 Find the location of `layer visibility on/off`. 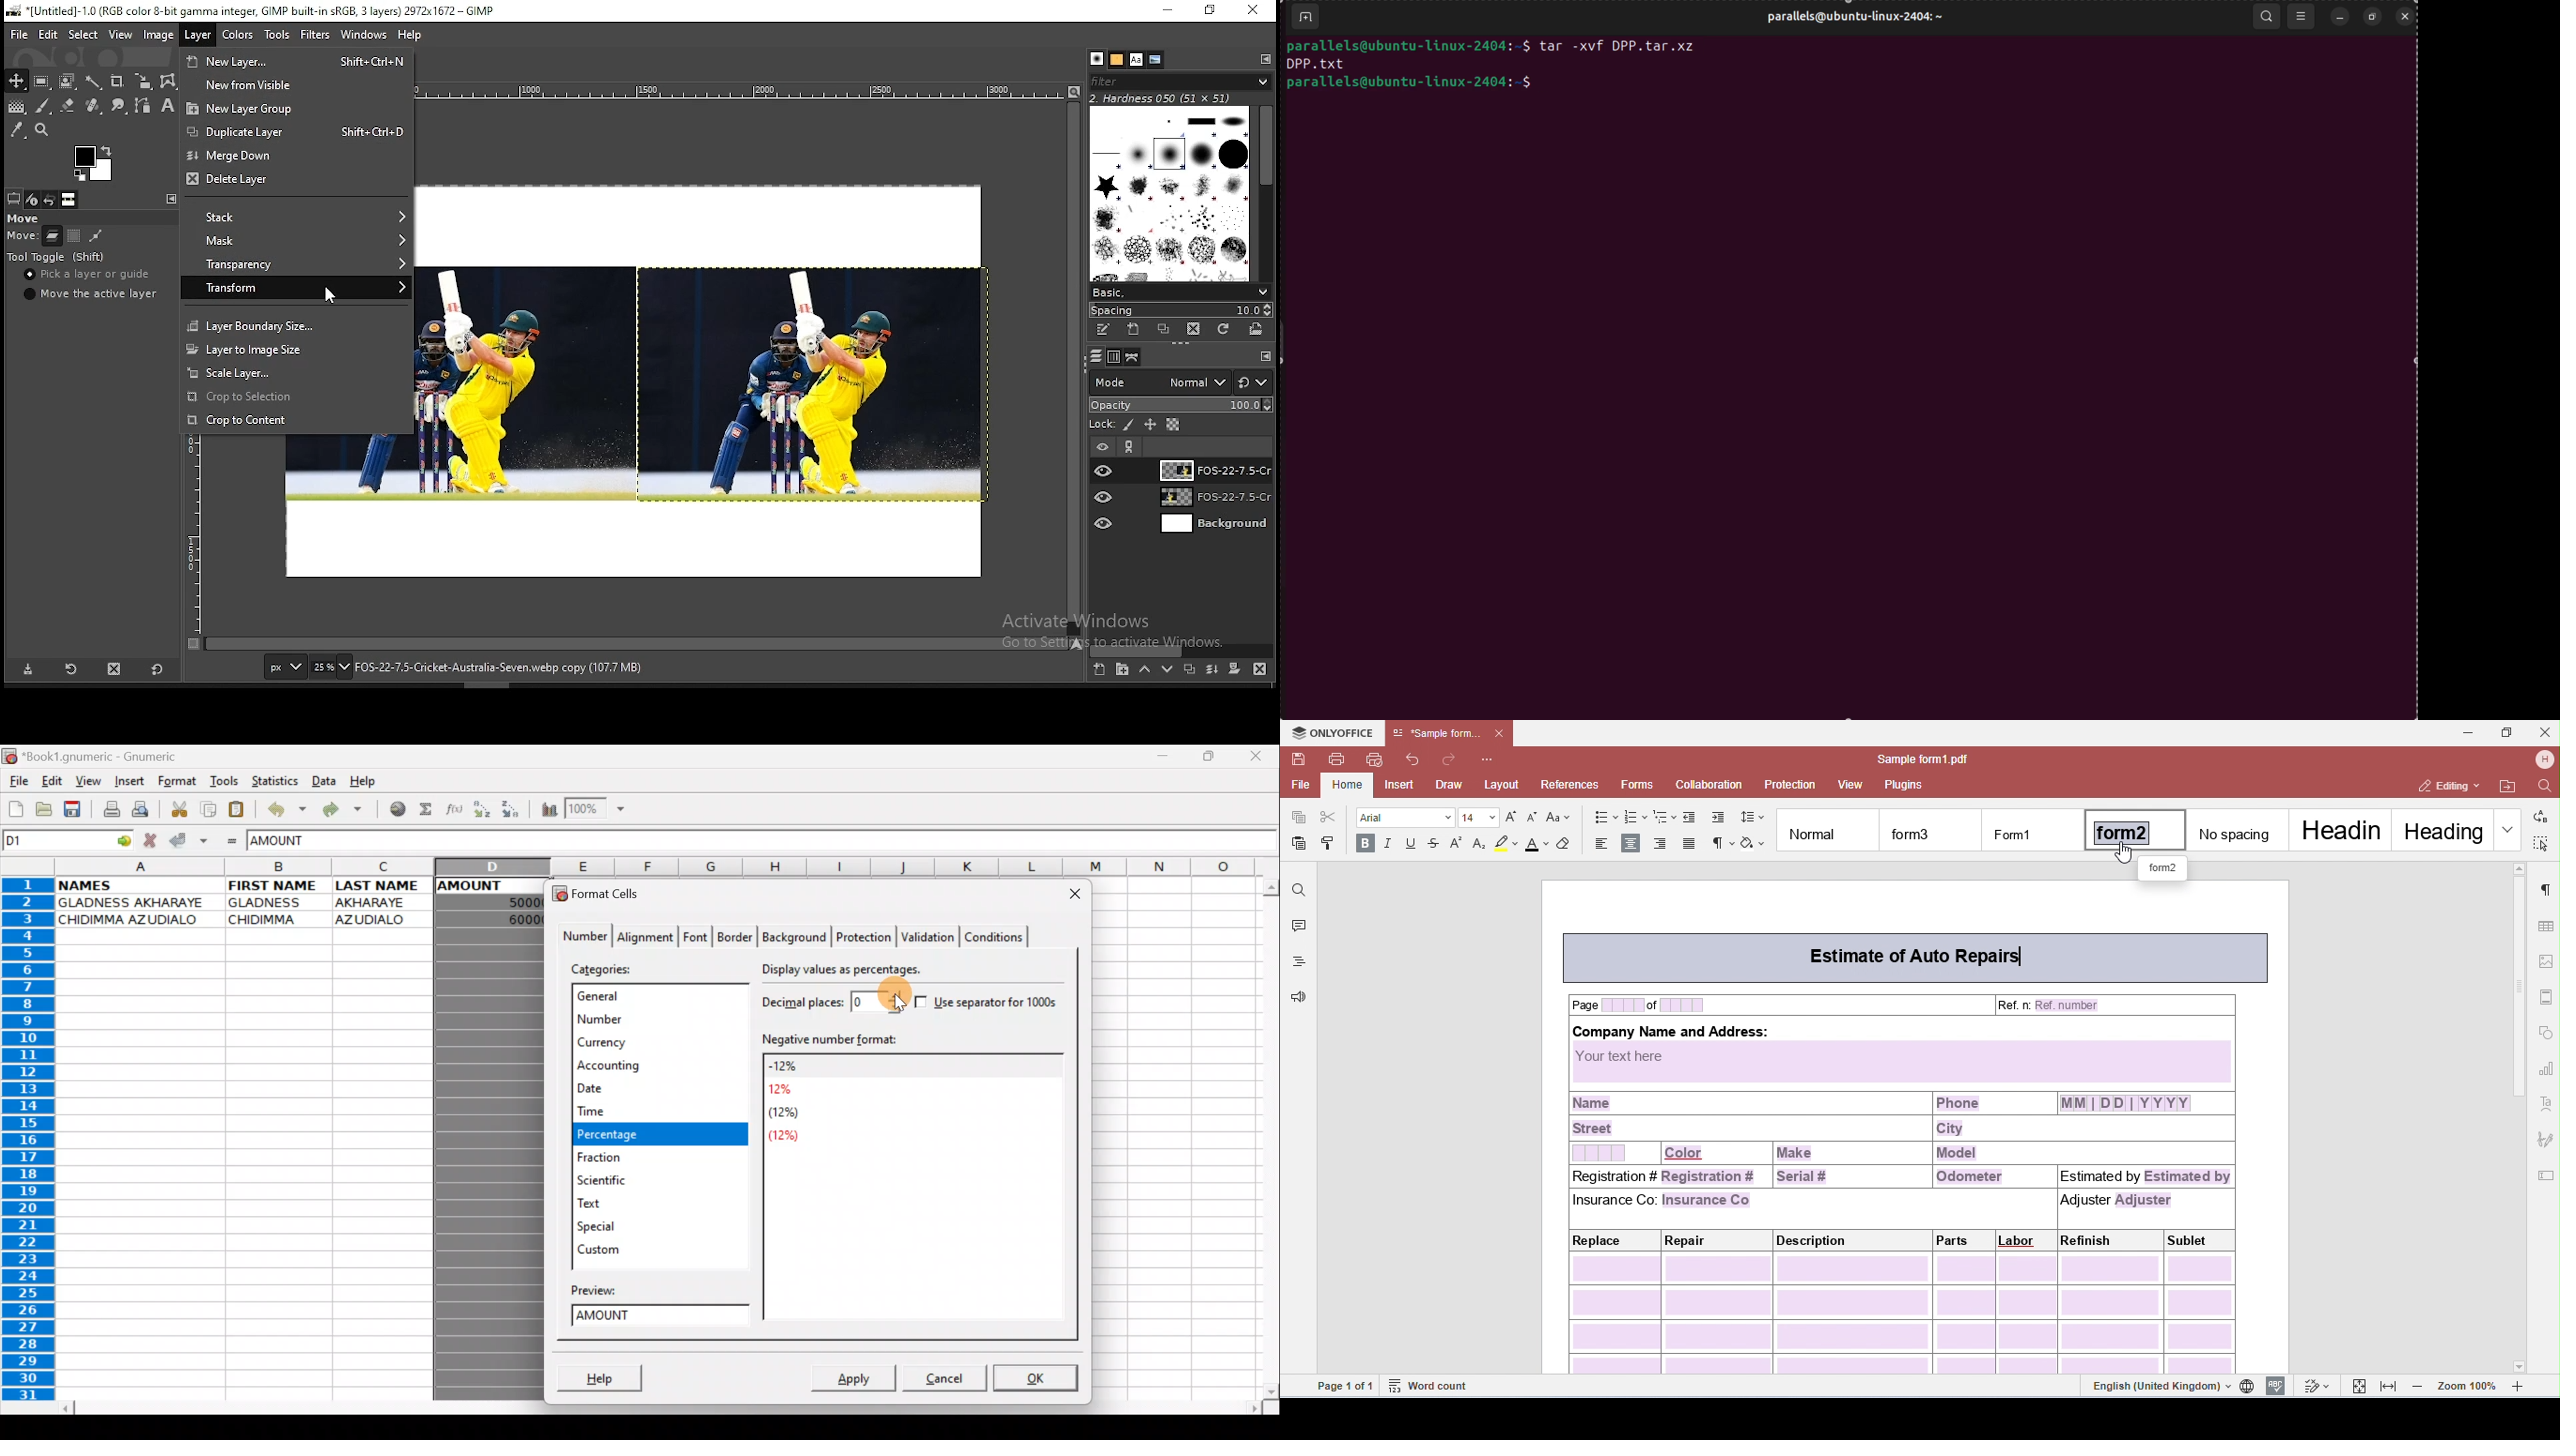

layer visibility on/off is located at coordinates (1101, 445).